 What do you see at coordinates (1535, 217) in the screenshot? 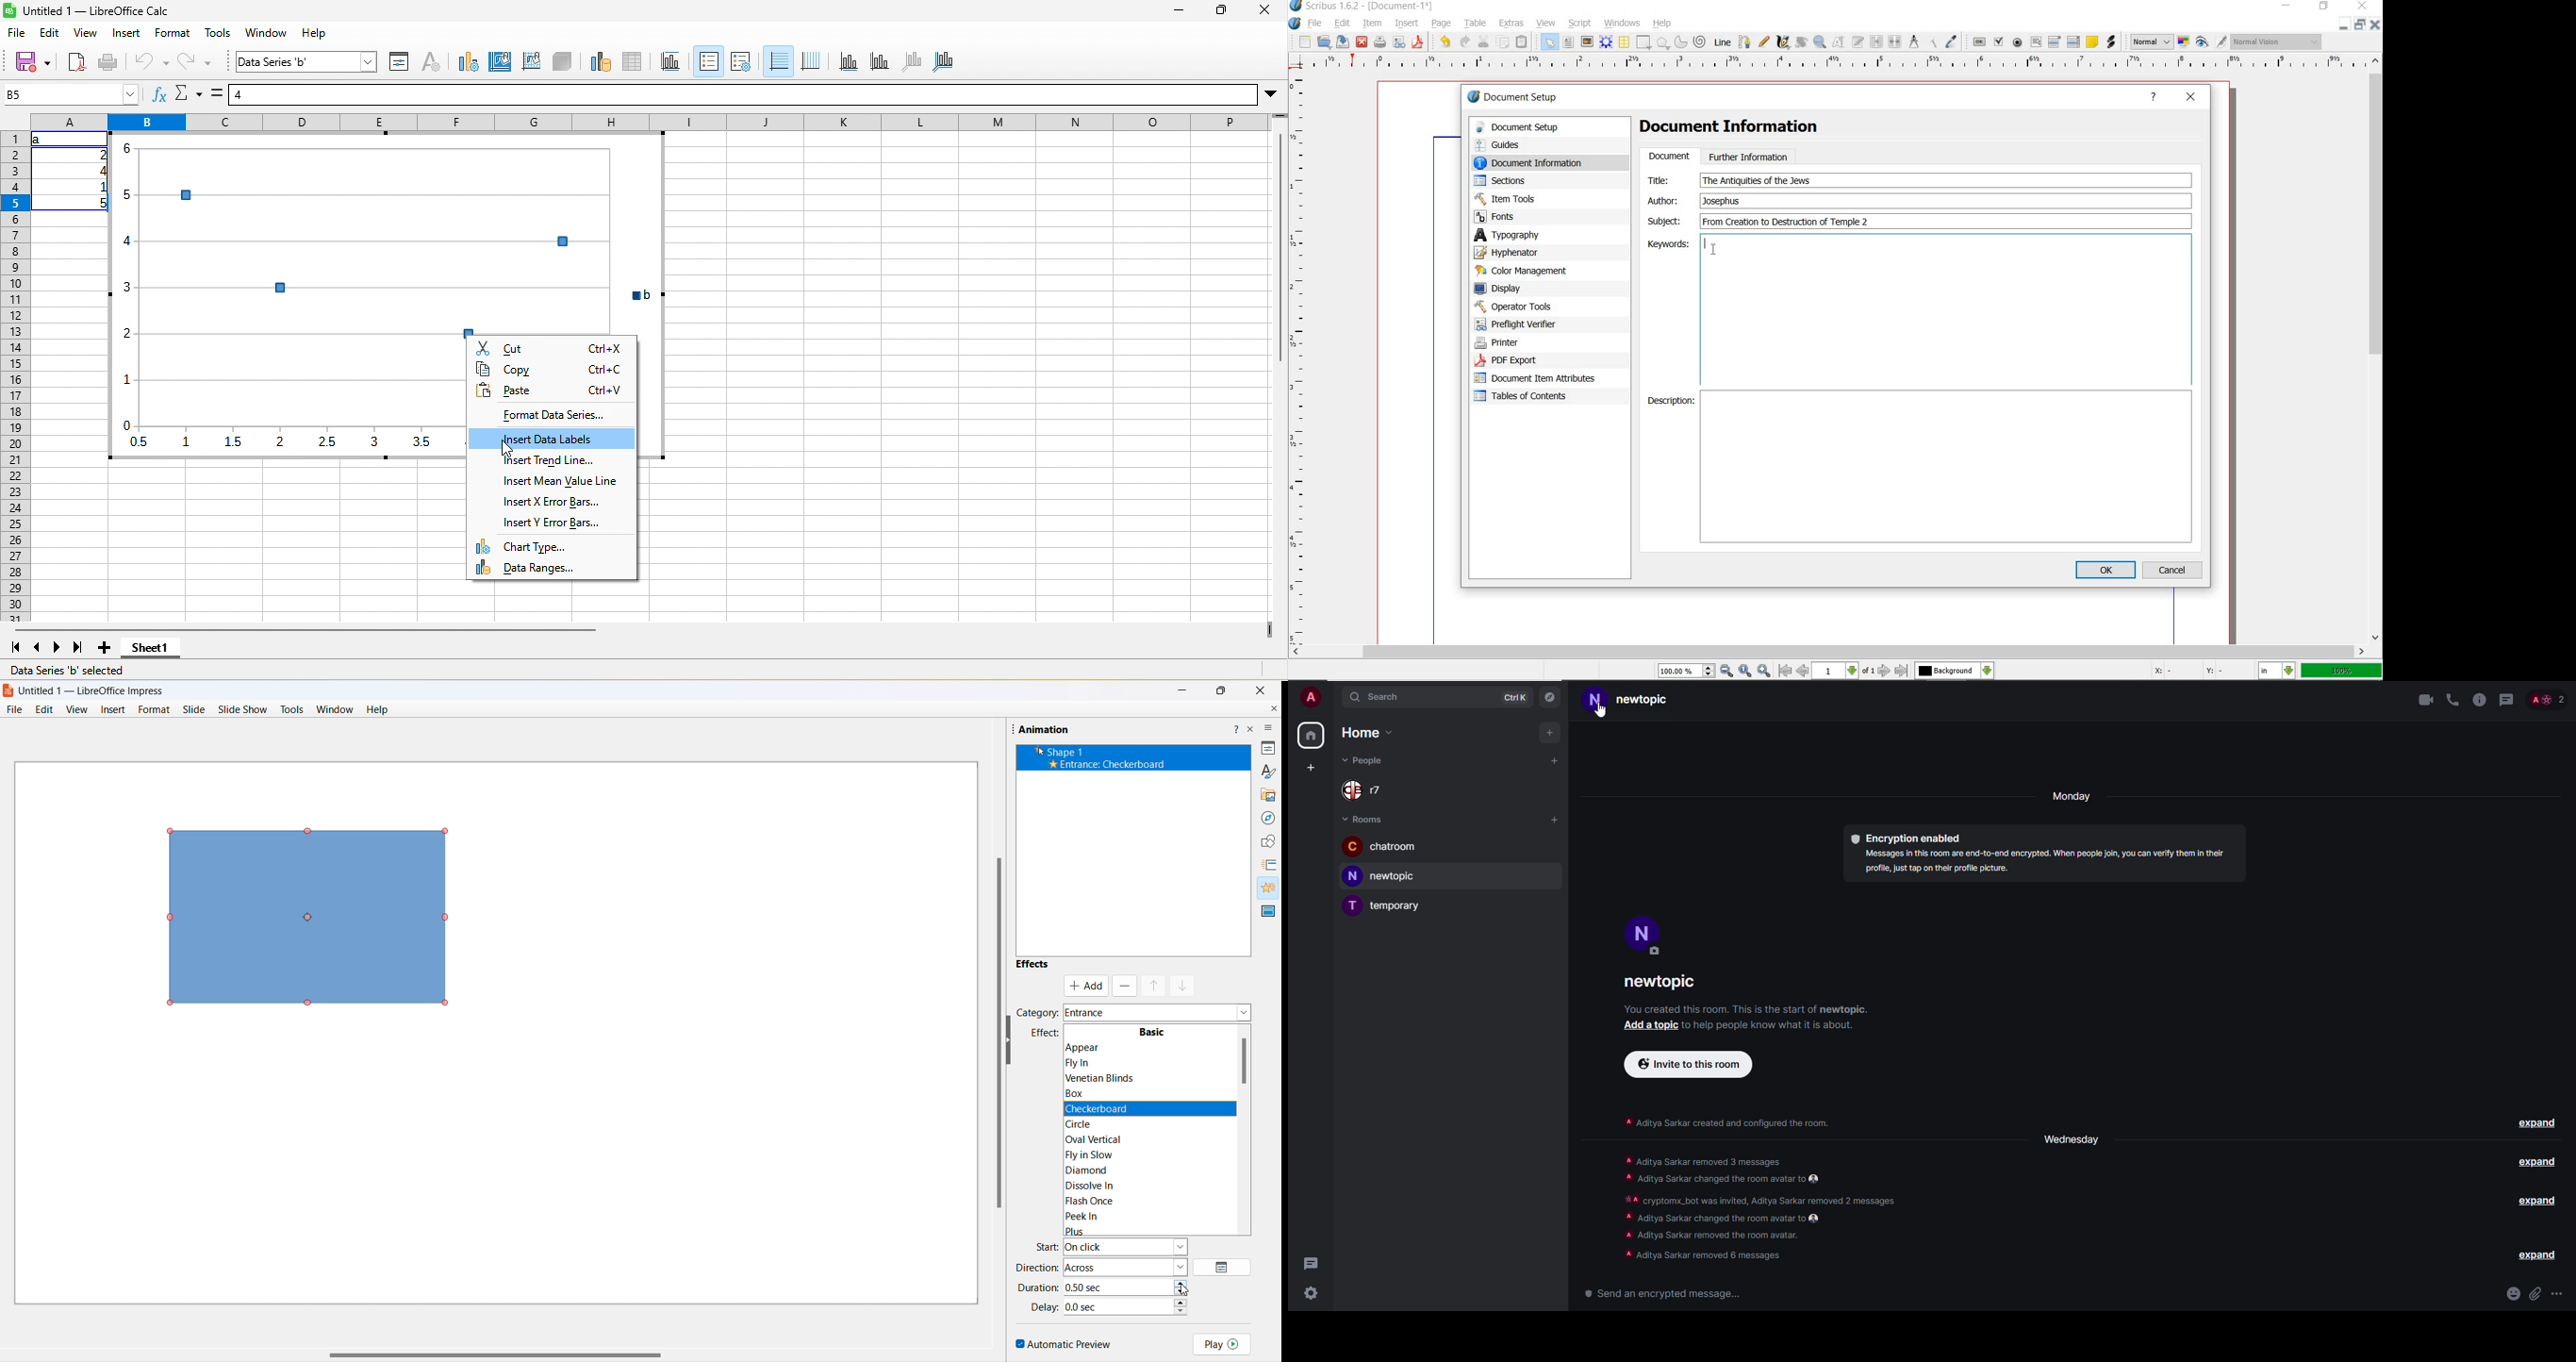
I see `fonts` at bounding box center [1535, 217].